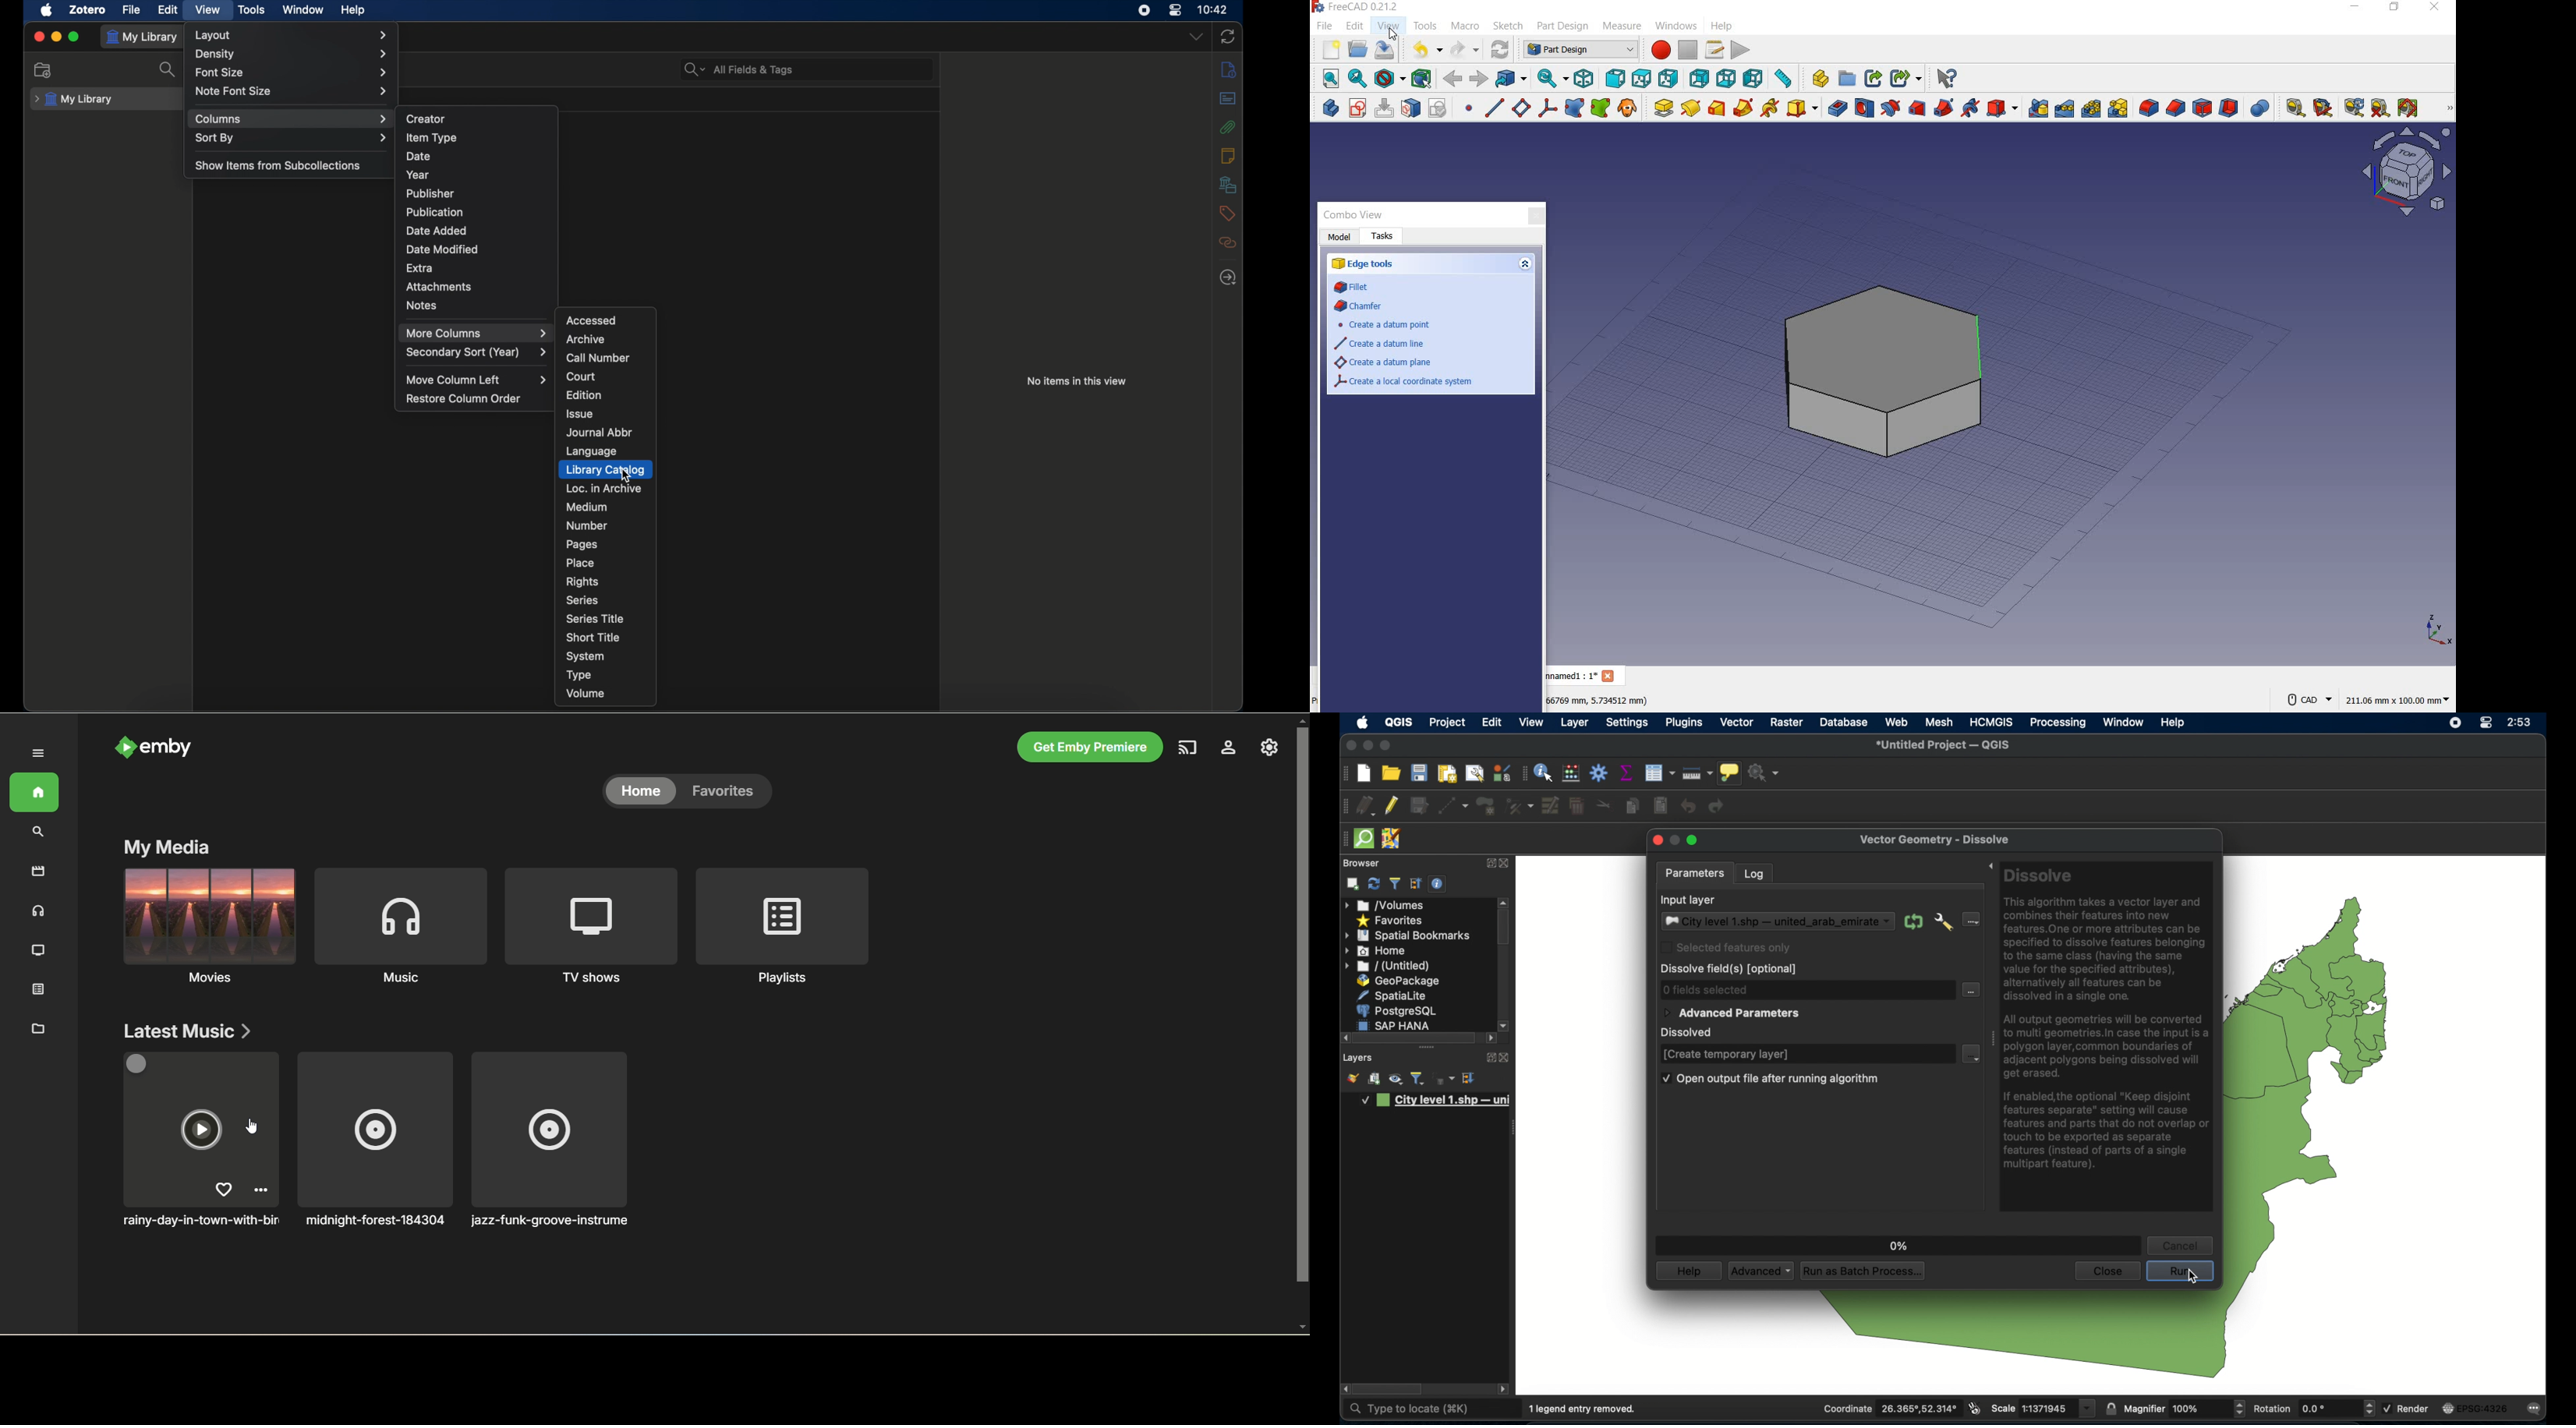 This screenshot has width=2576, height=1428. I want to click on journal abbr, so click(601, 432).